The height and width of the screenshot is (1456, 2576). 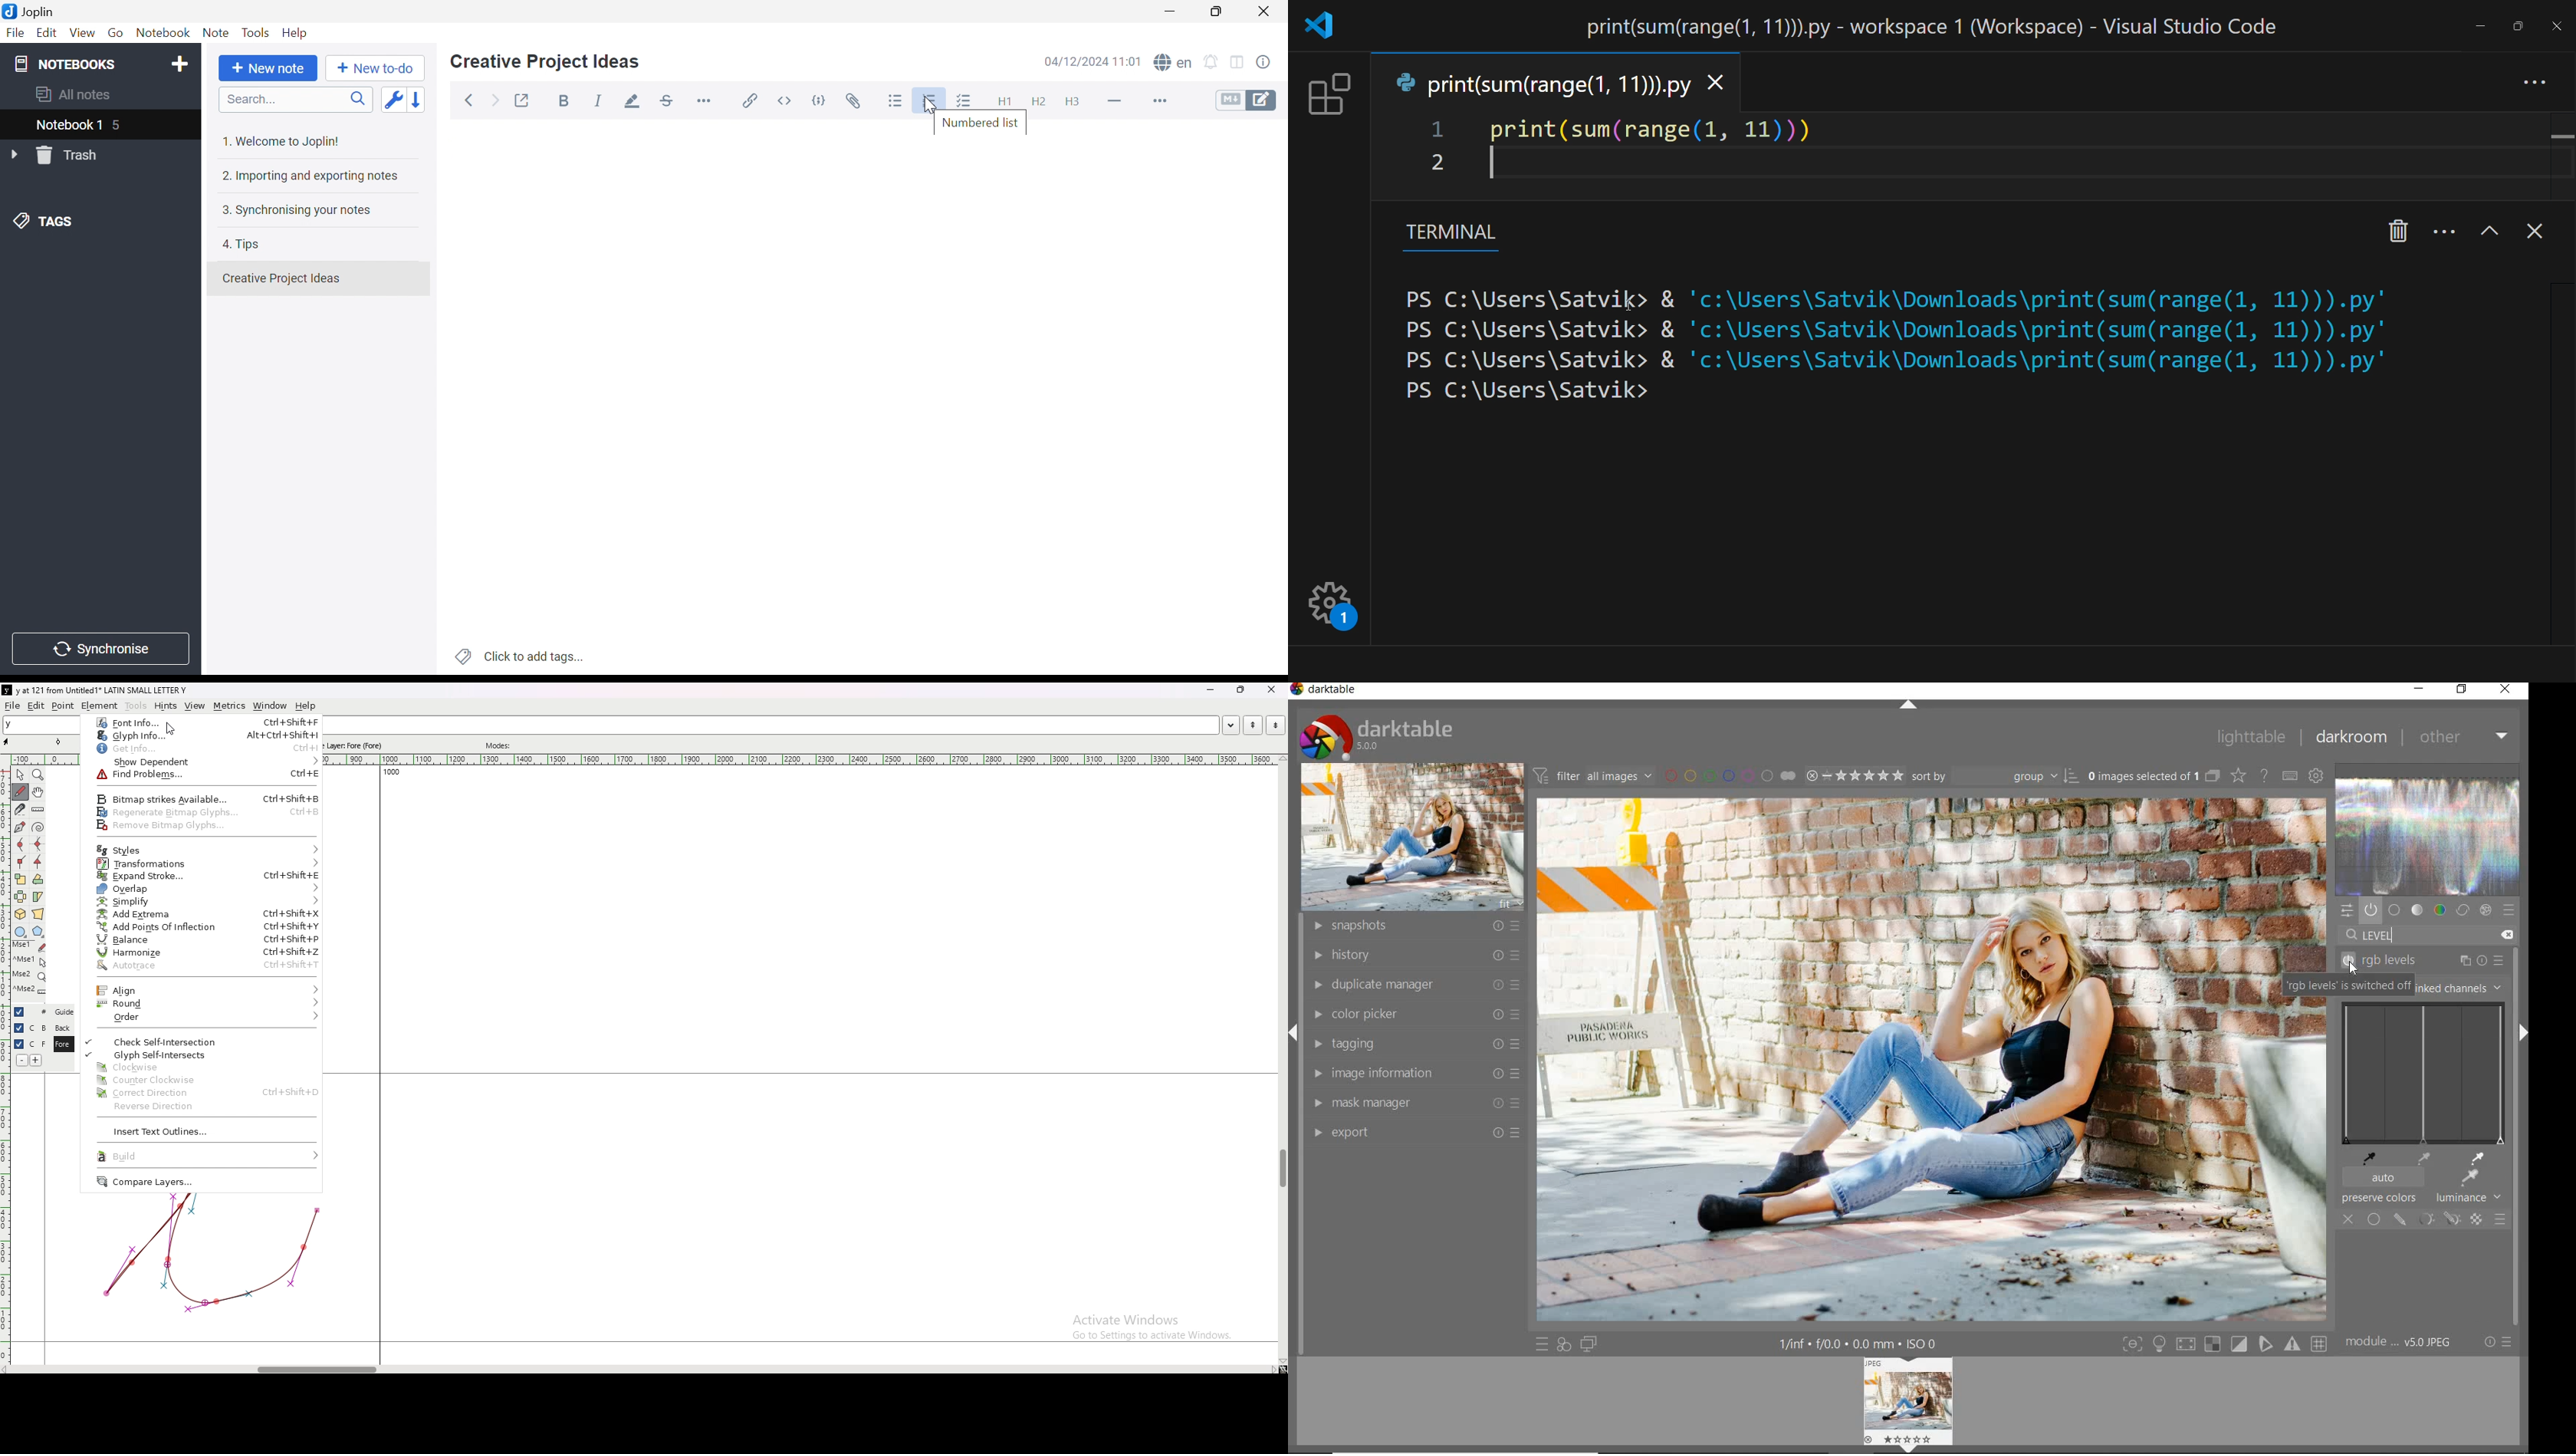 What do you see at coordinates (1933, 25) in the screenshot?
I see `title` at bounding box center [1933, 25].